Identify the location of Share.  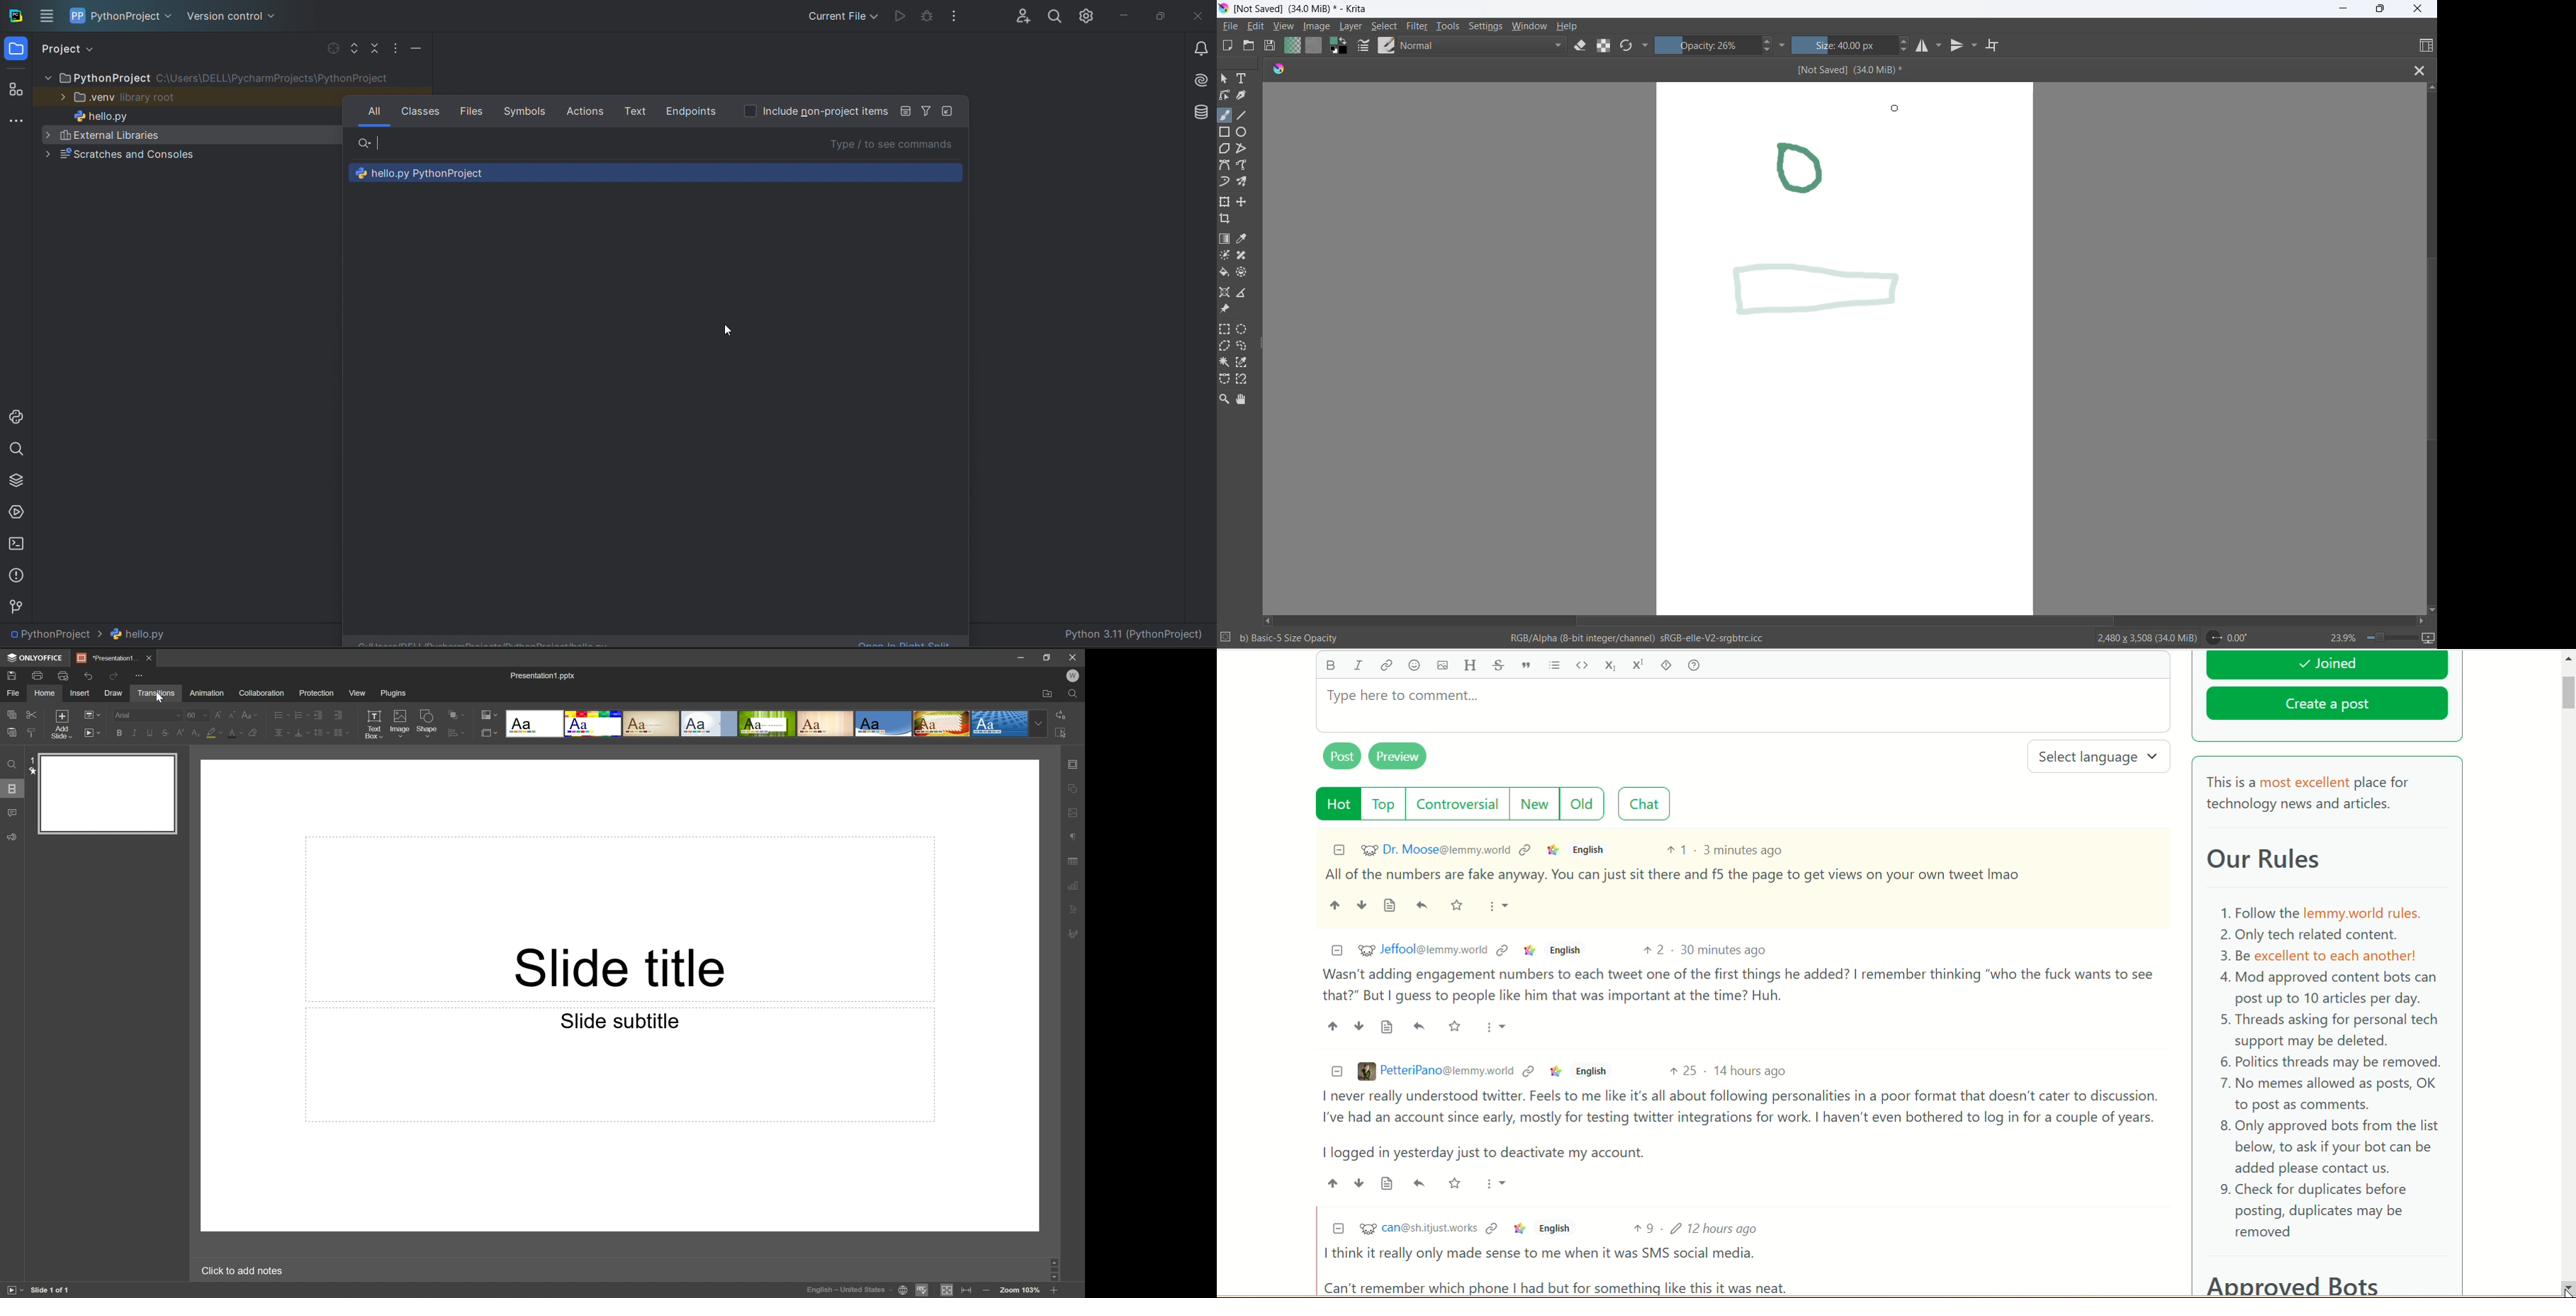
(1420, 1182).